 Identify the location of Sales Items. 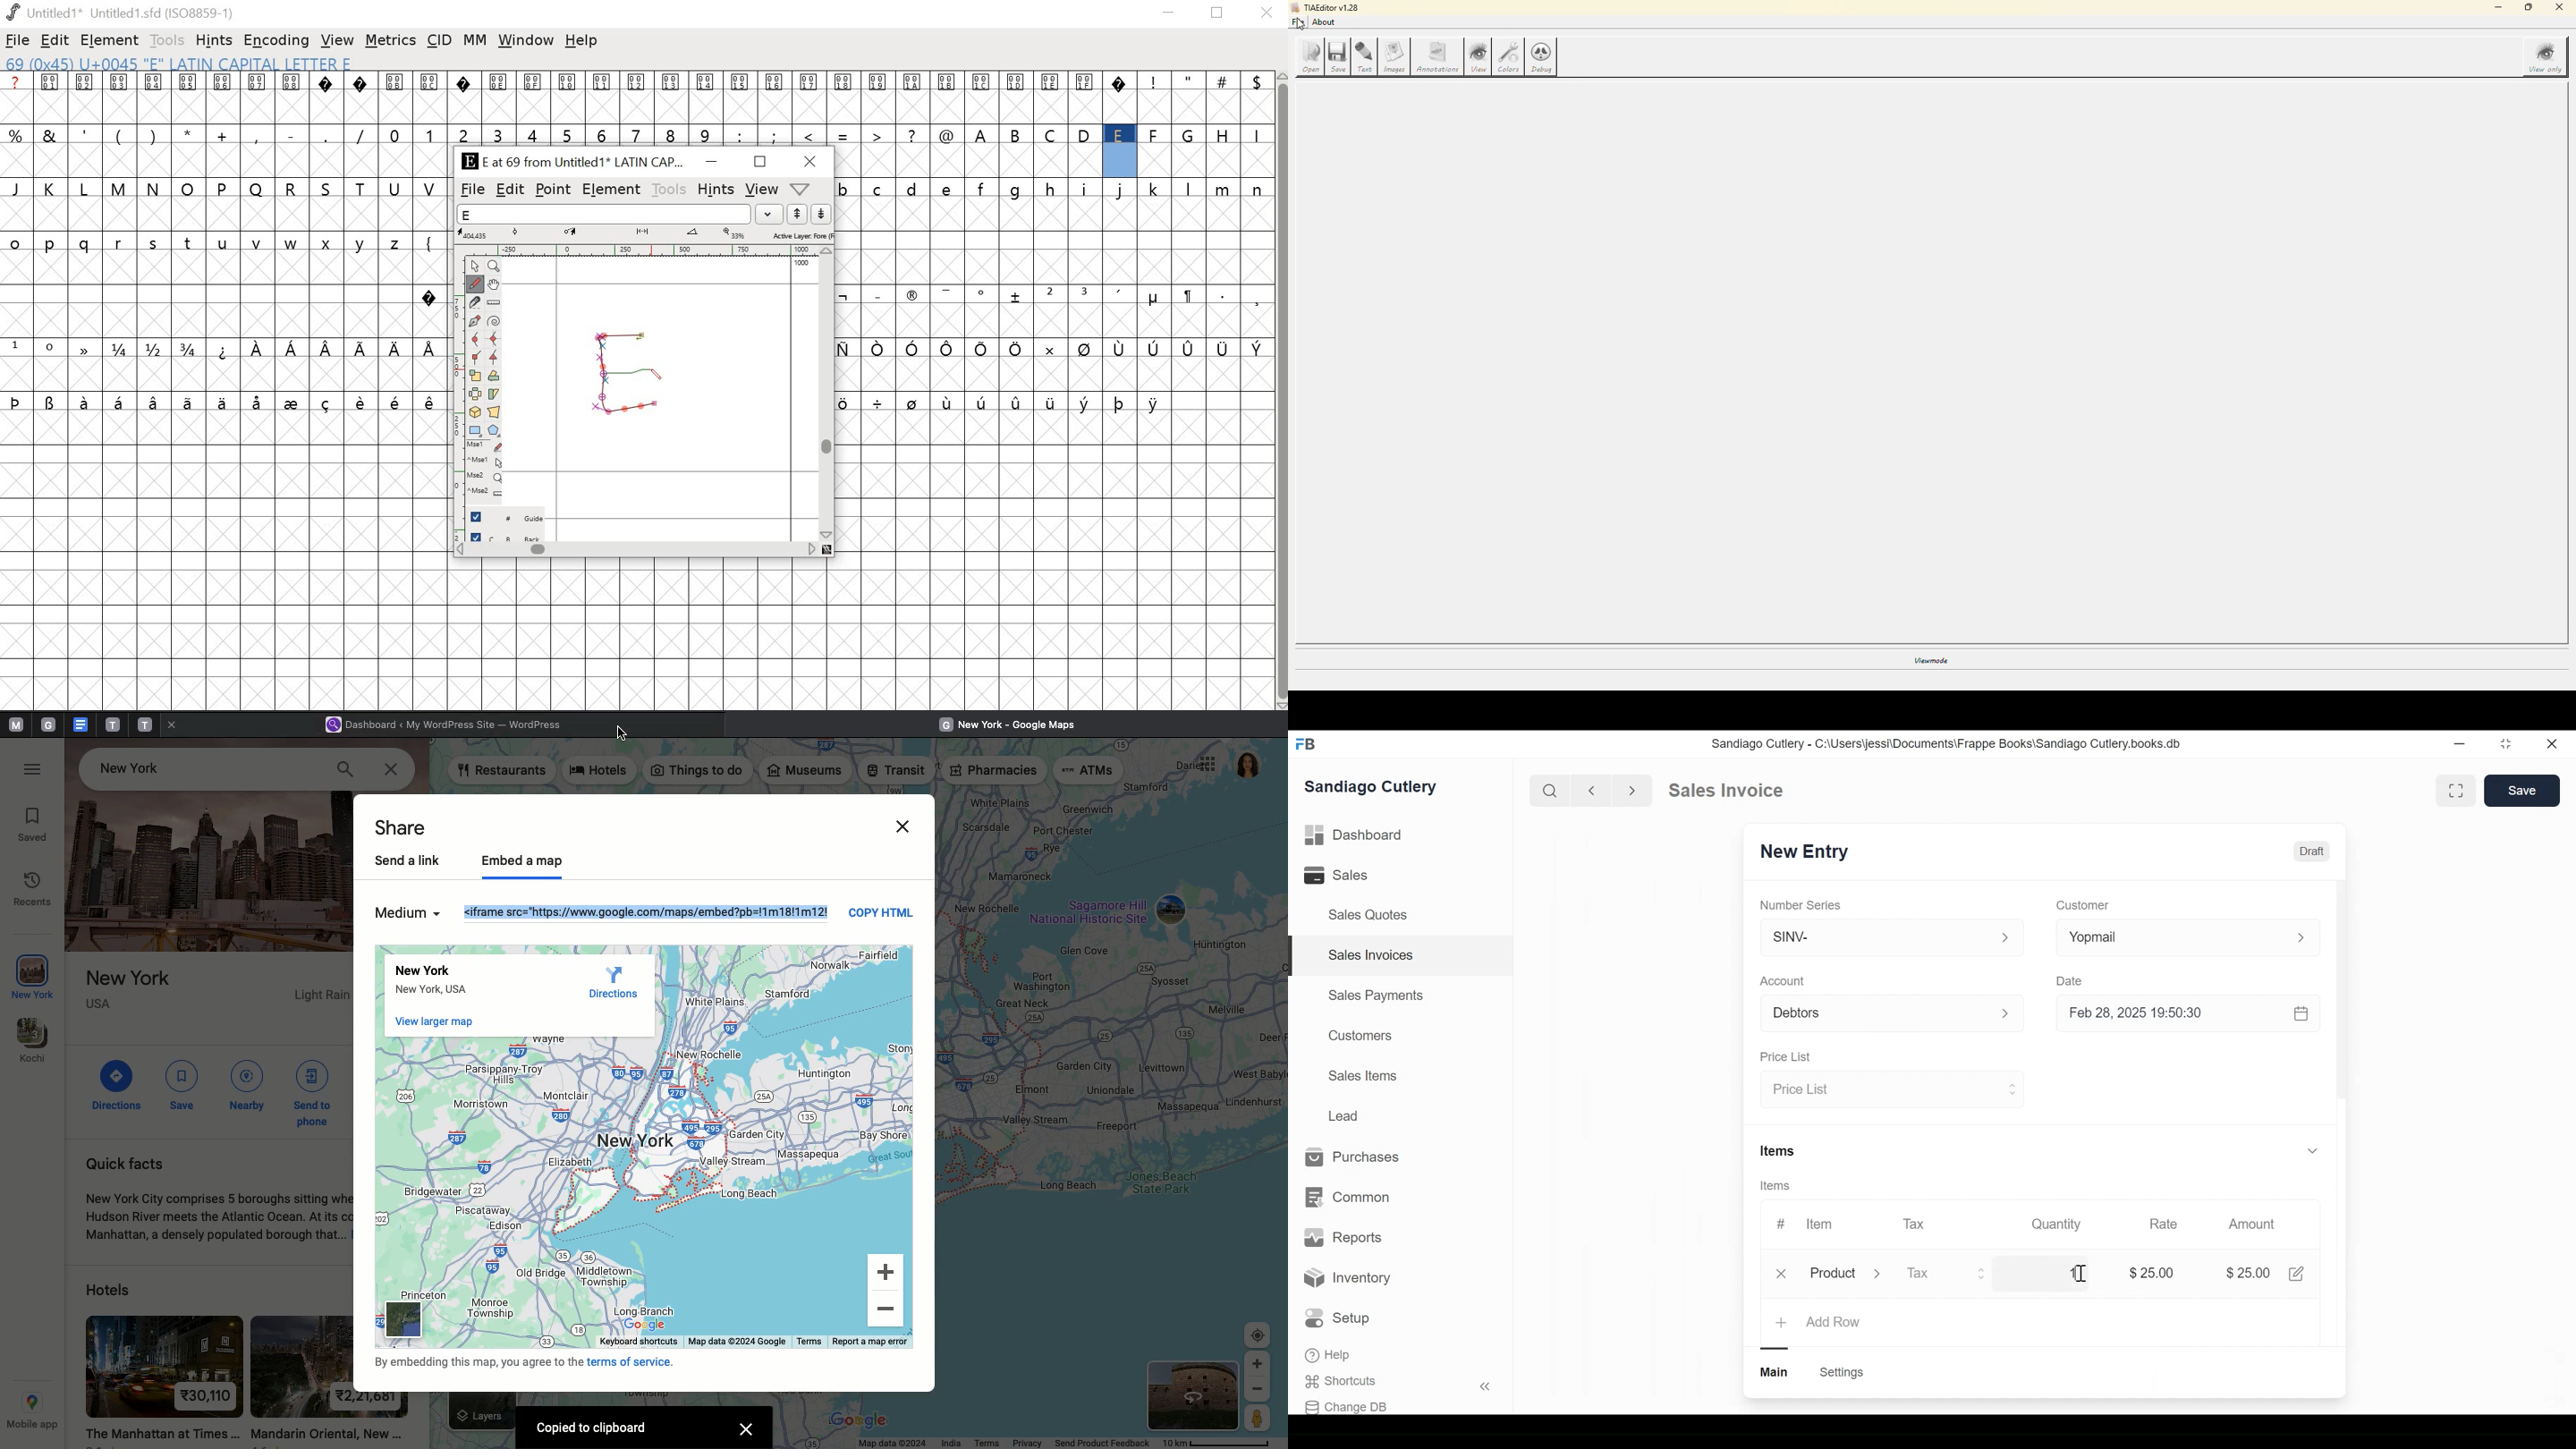
(1362, 1074).